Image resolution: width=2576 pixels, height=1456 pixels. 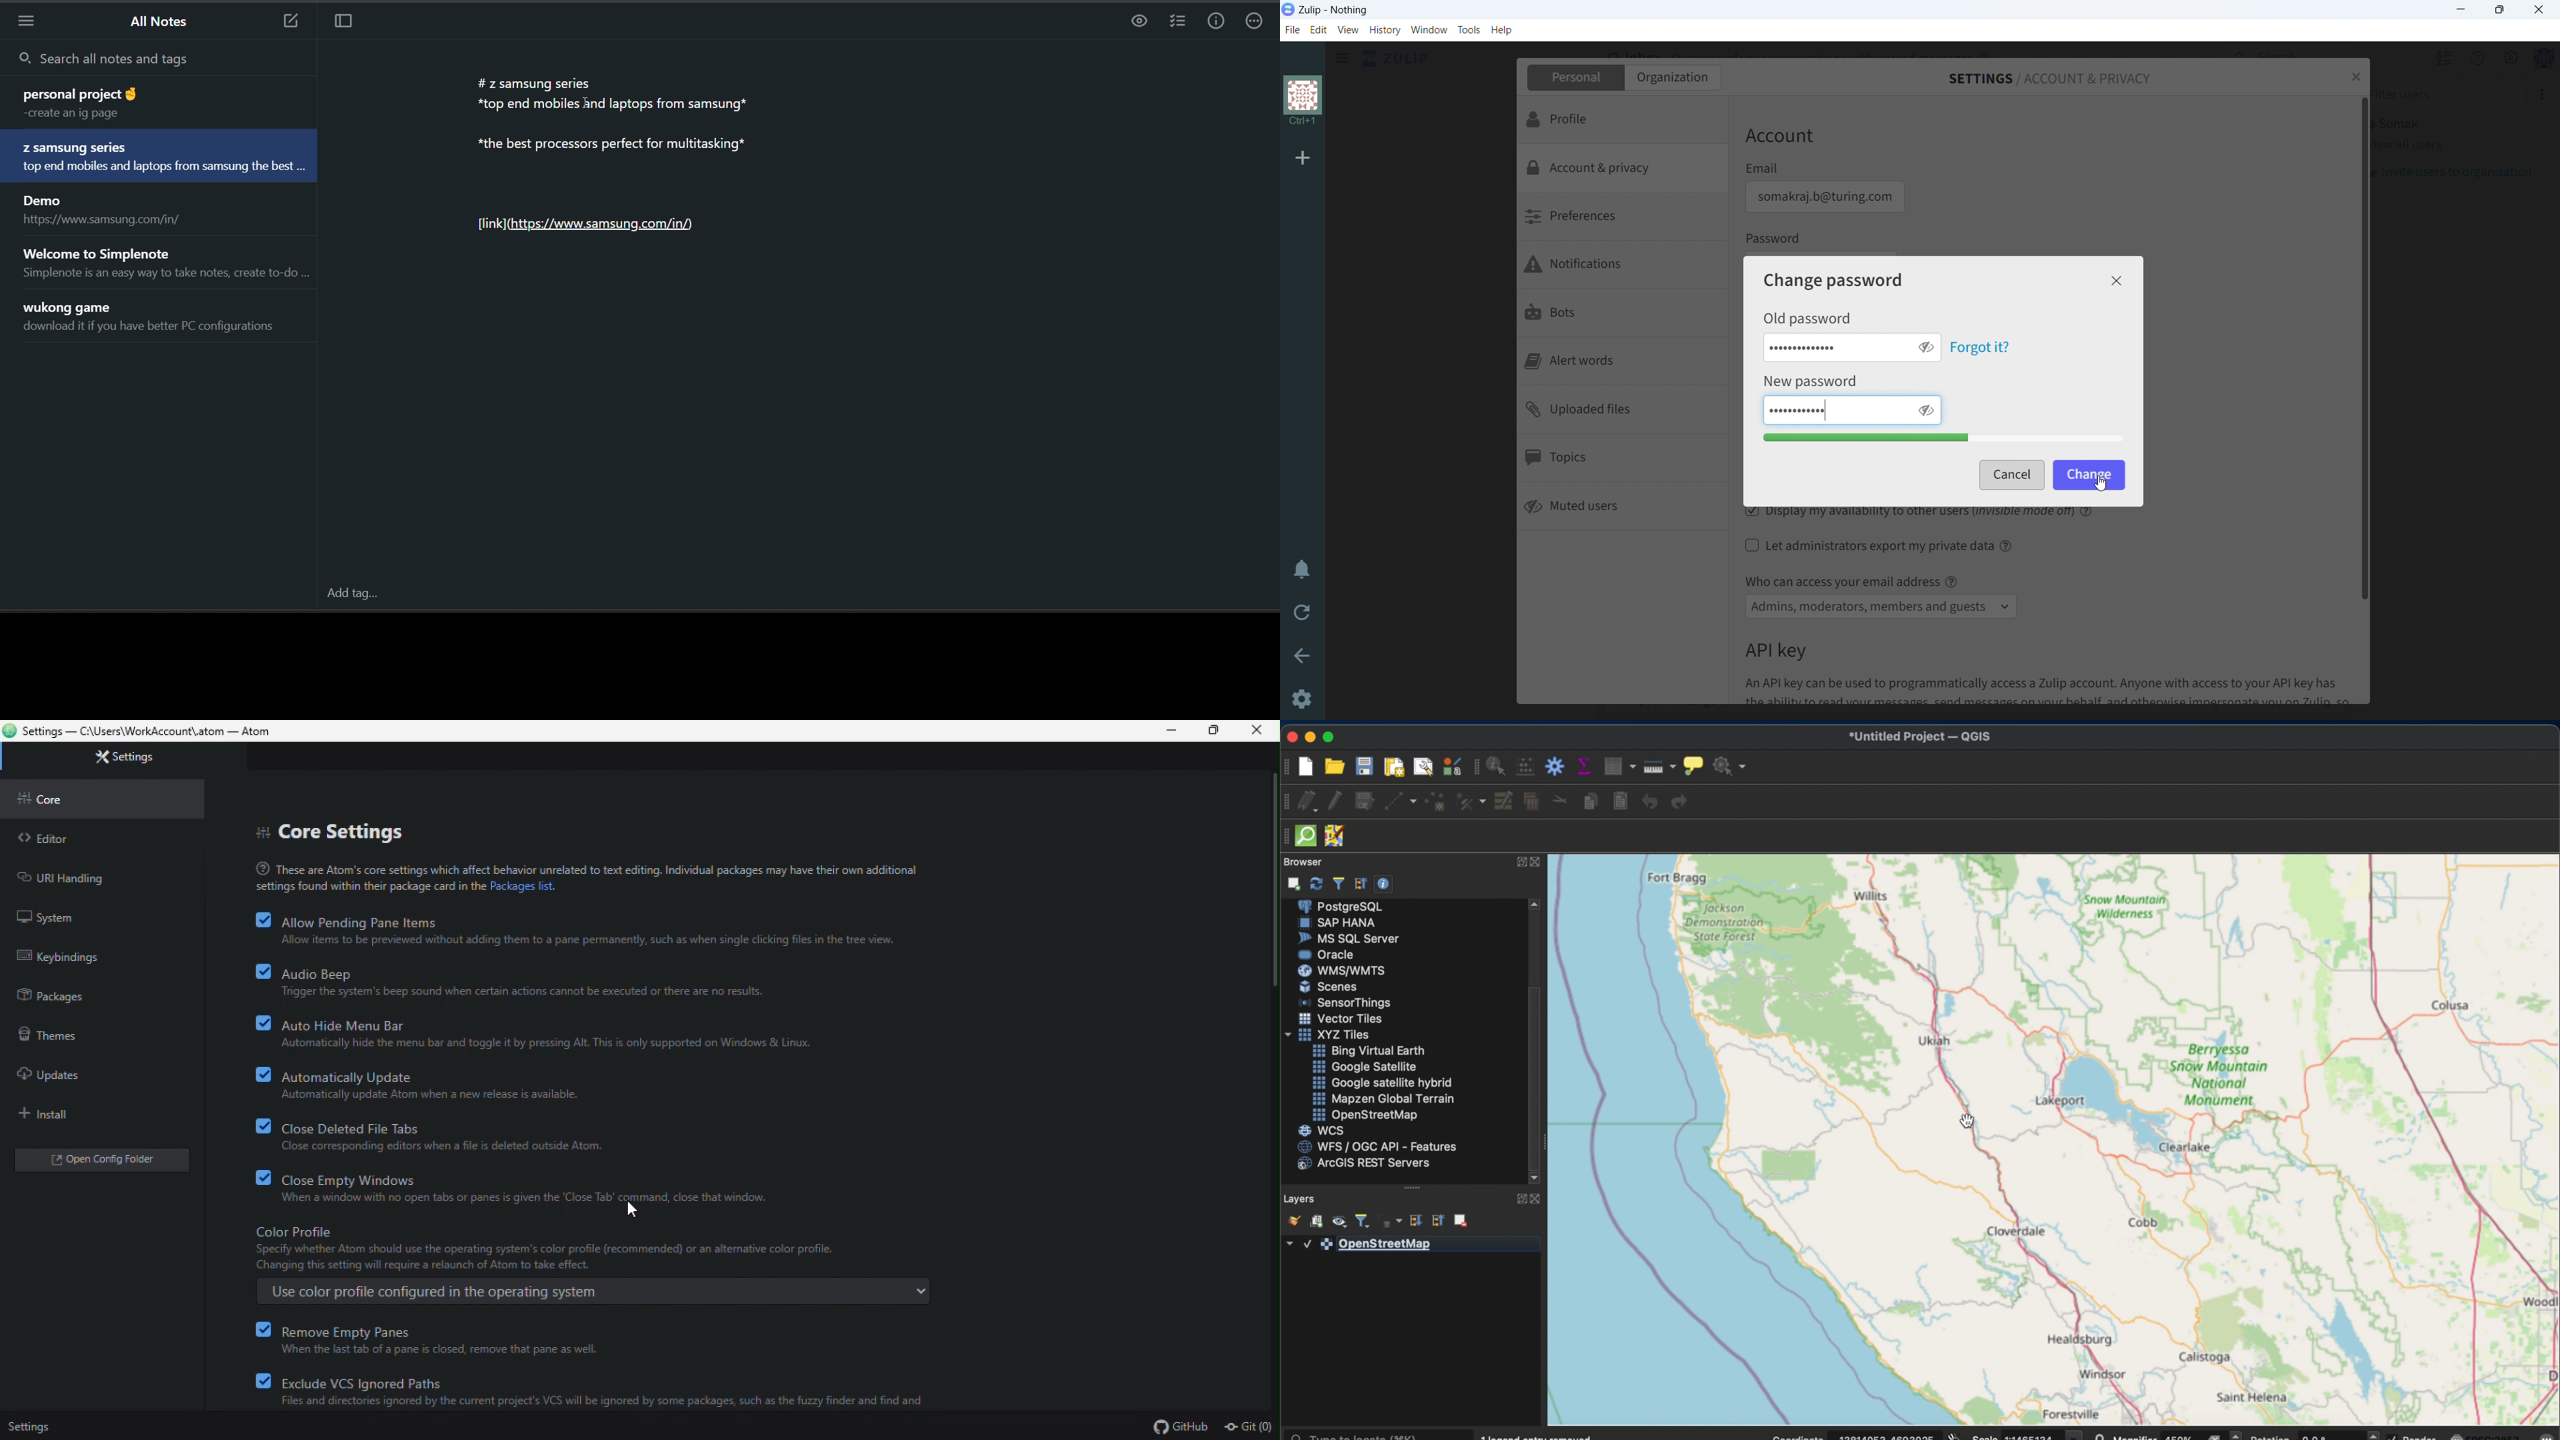 I want to click on search, so click(x=157, y=58).